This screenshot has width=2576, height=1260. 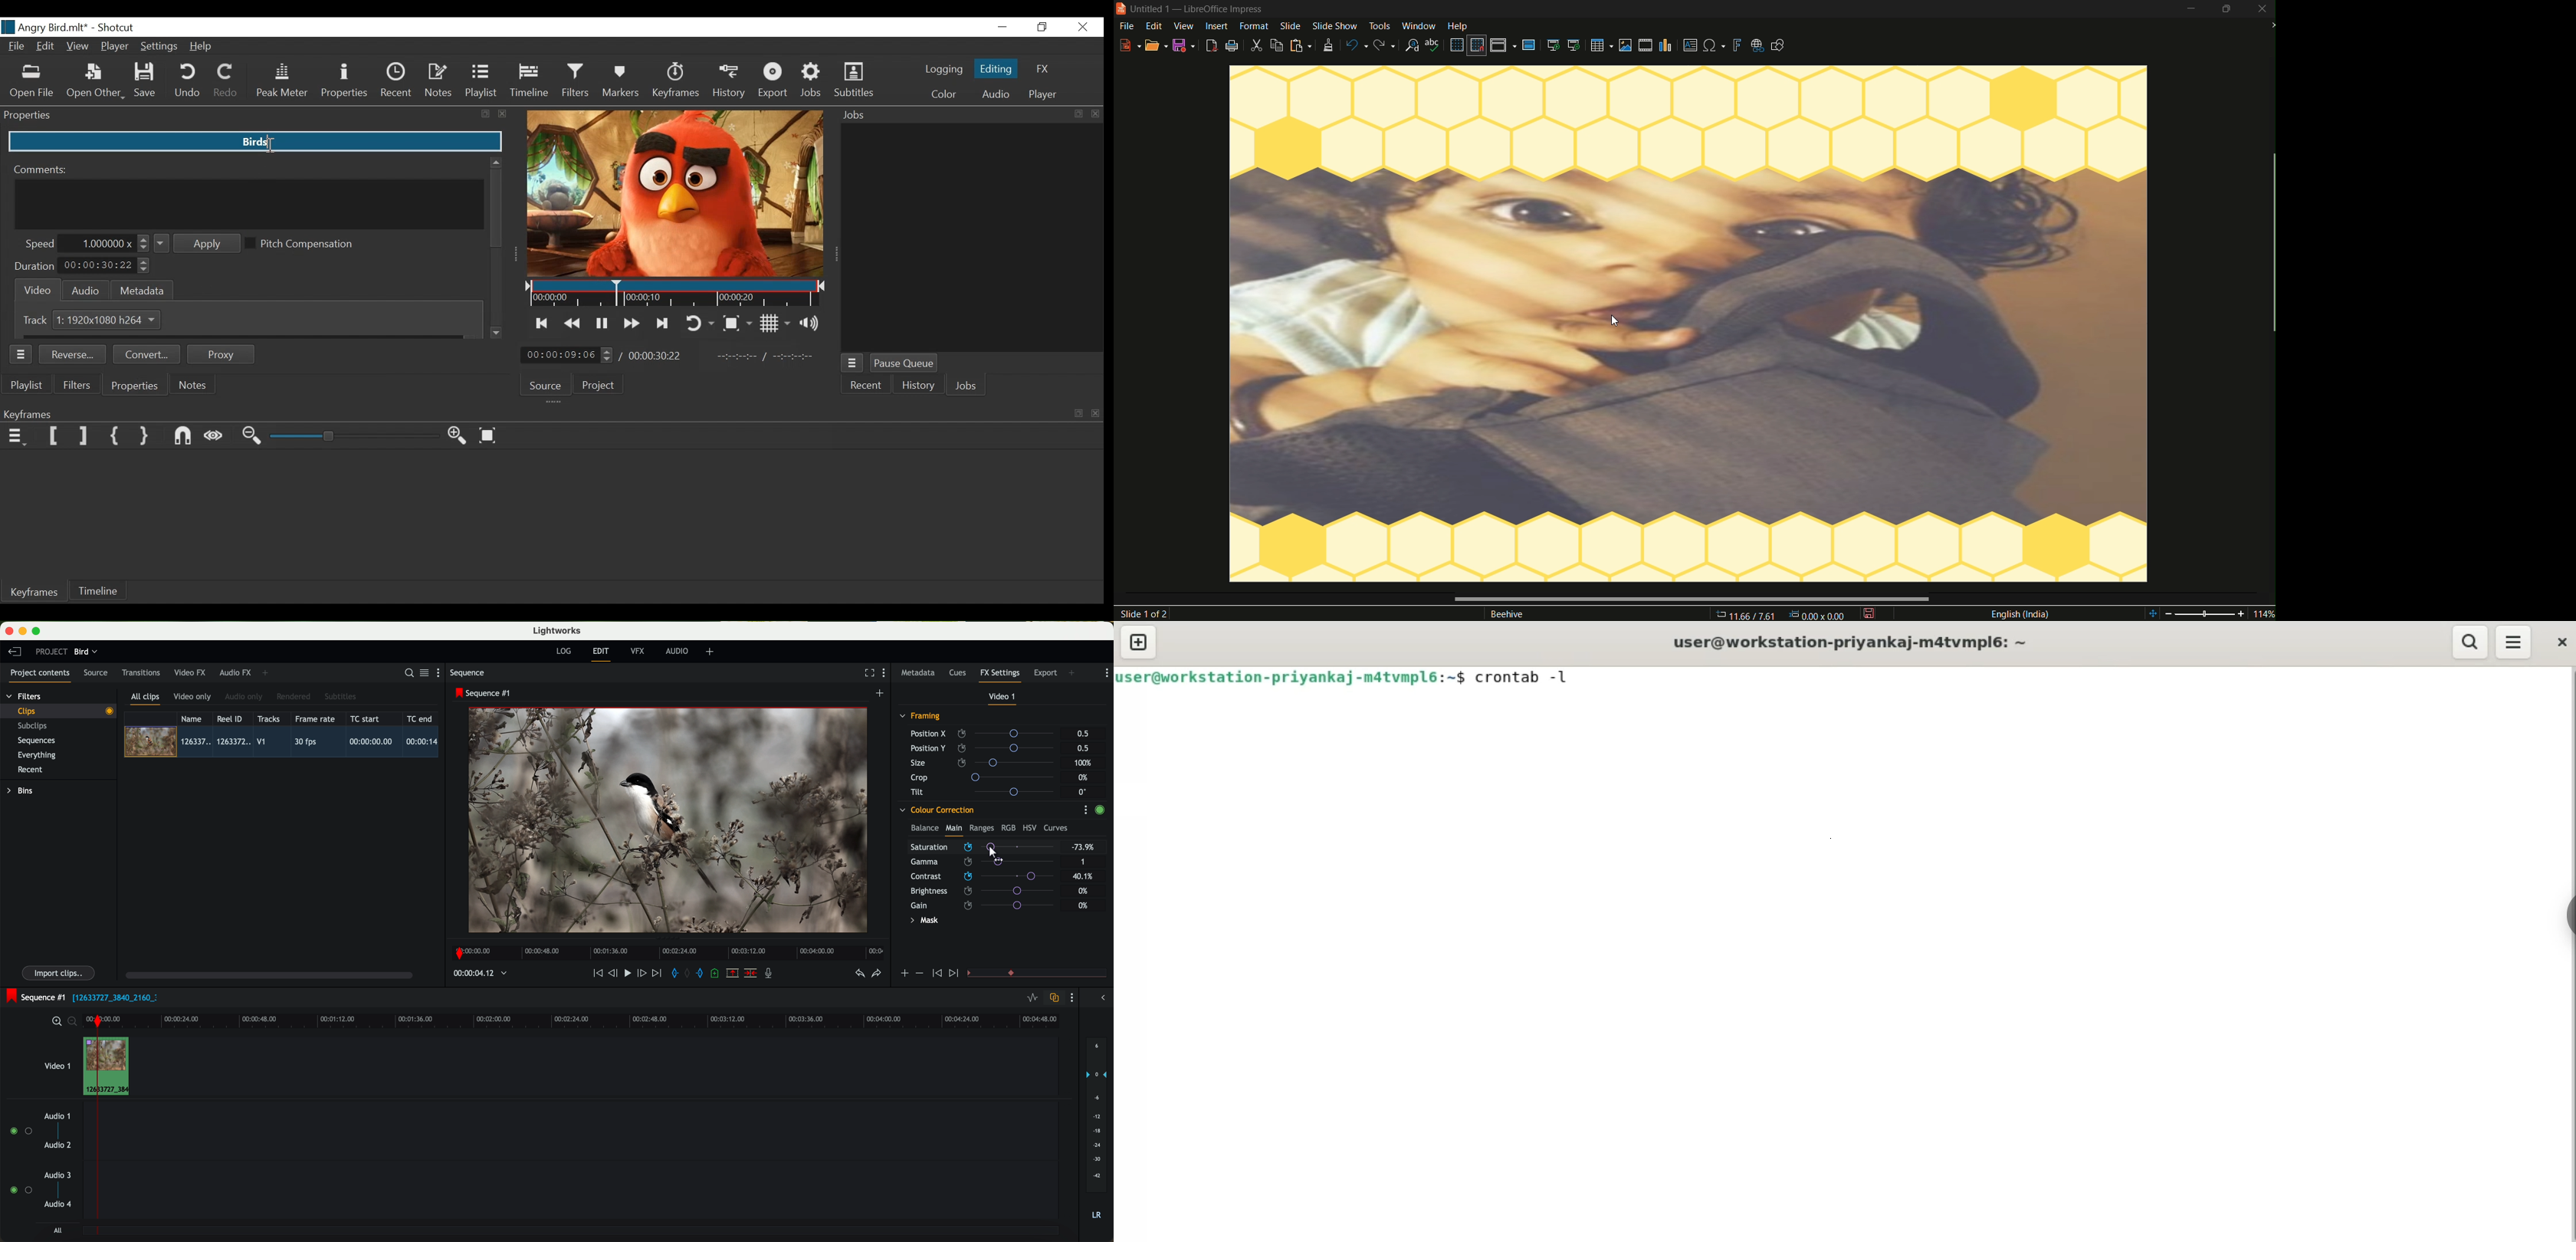 What do you see at coordinates (1043, 68) in the screenshot?
I see `FX` at bounding box center [1043, 68].